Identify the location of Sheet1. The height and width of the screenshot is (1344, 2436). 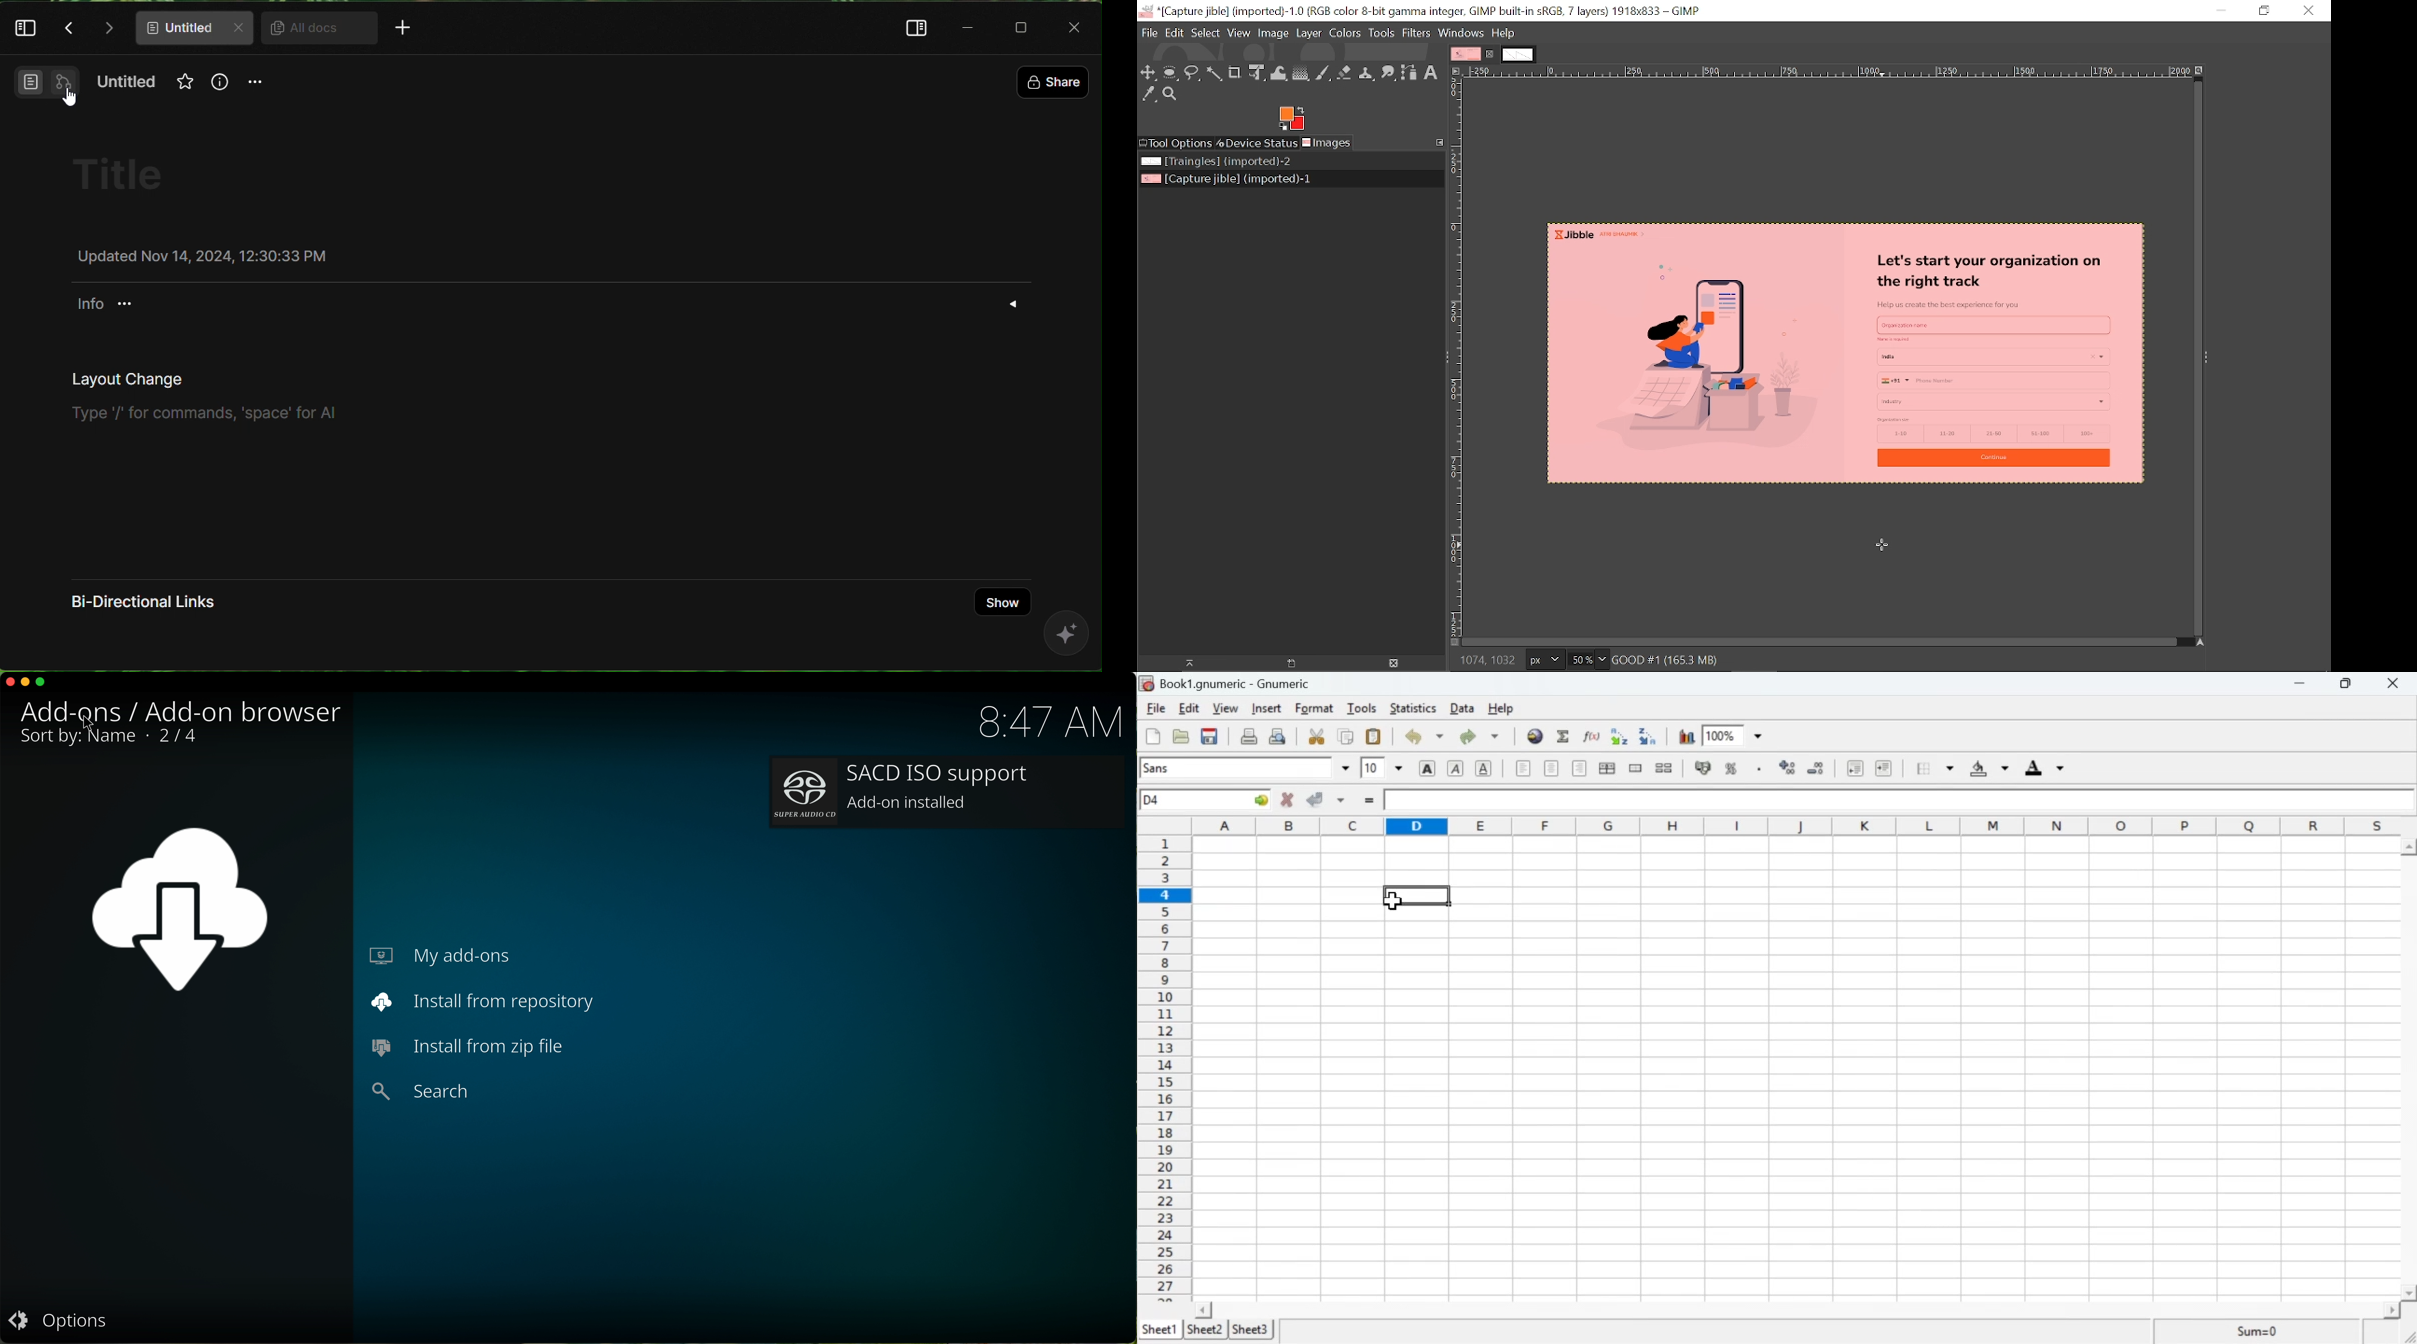
(1160, 1330).